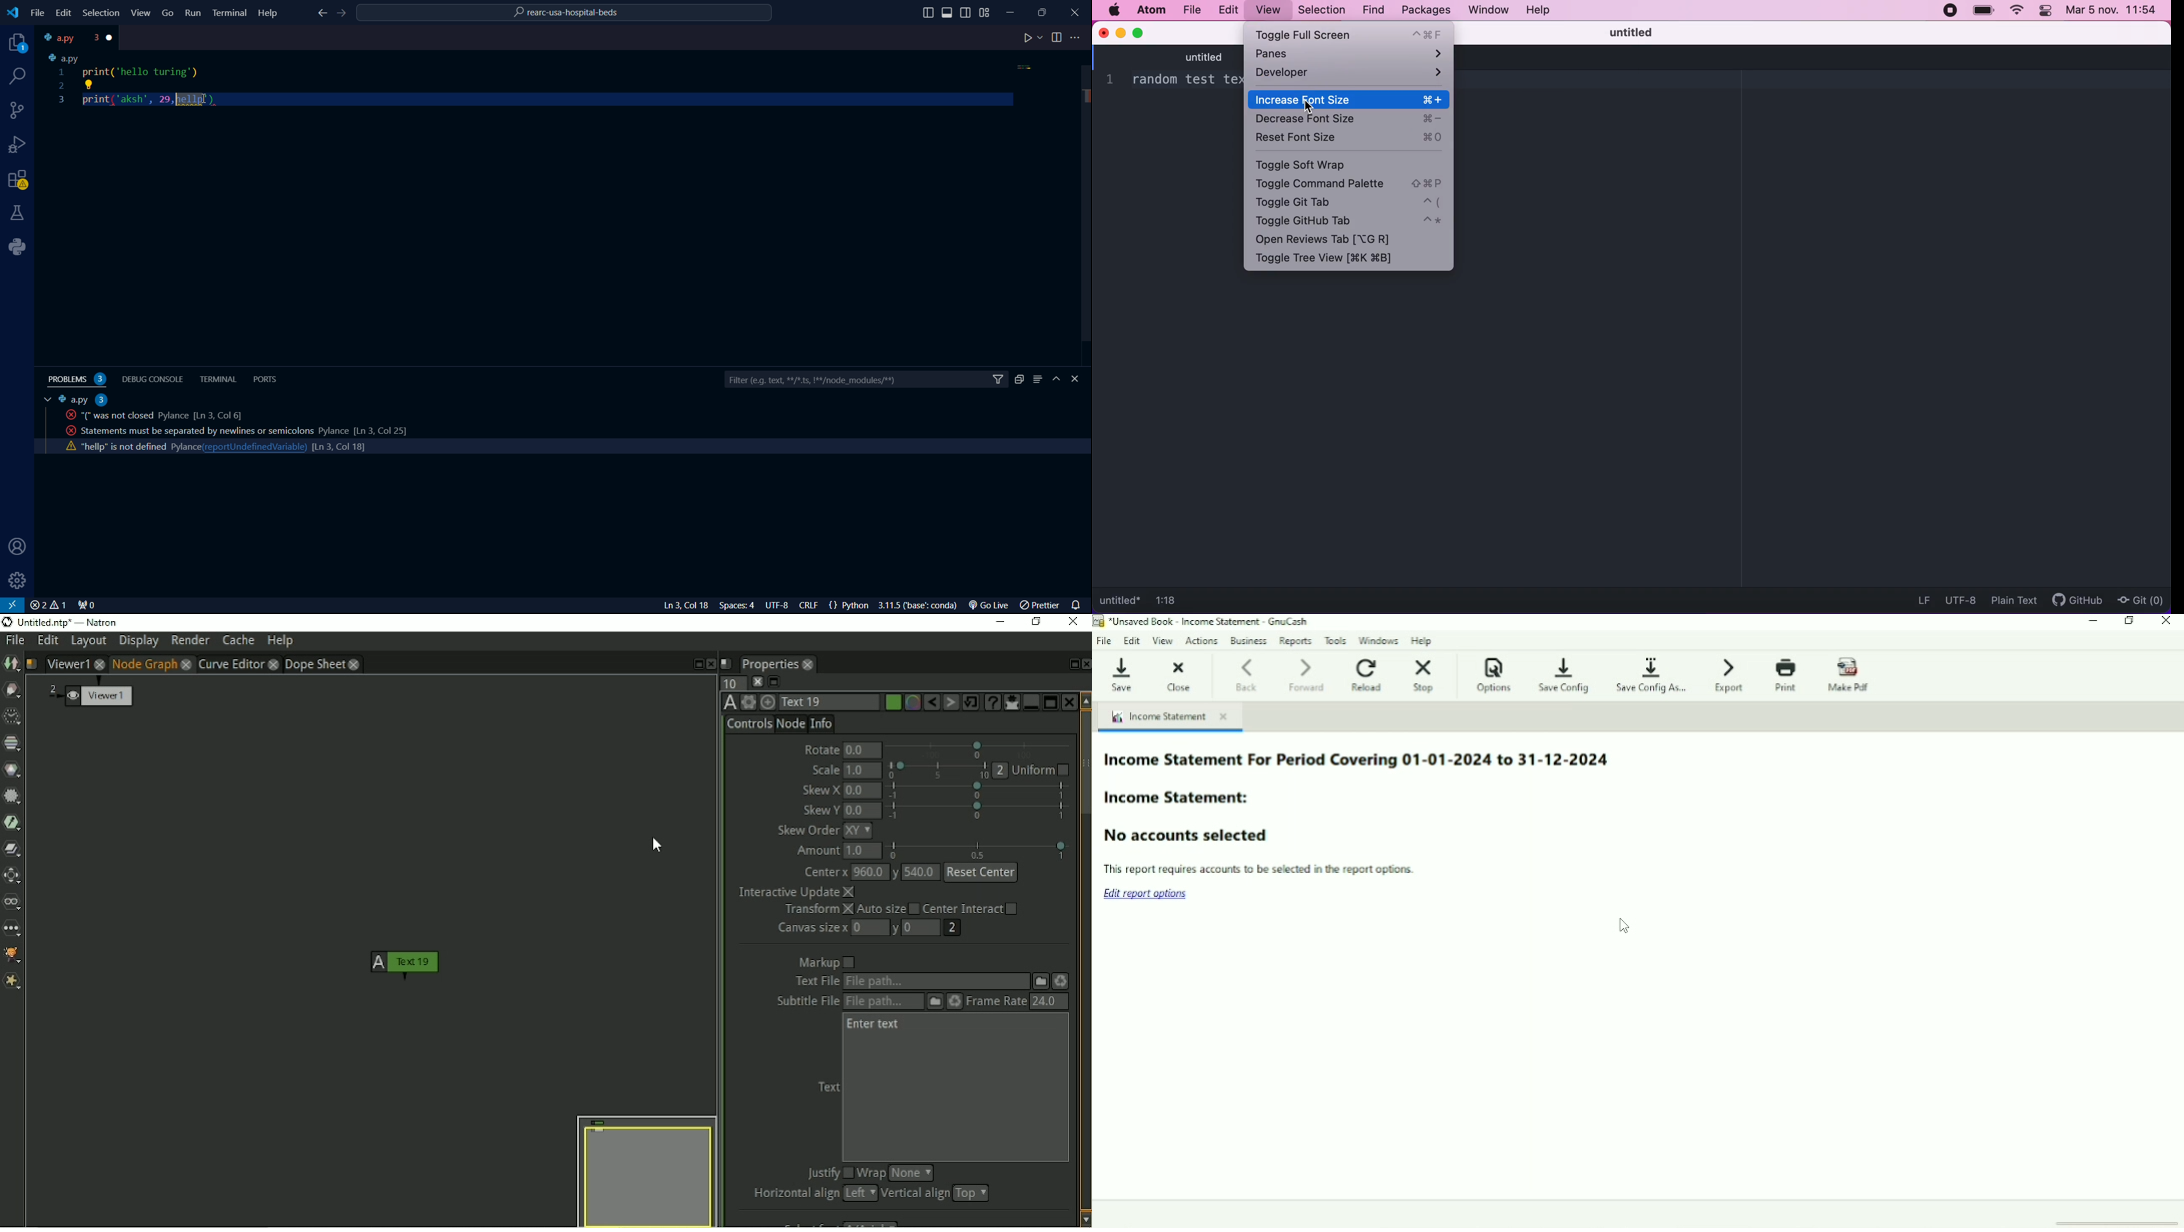 This screenshot has width=2184, height=1232. Describe the element at coordinates (1732, 674) in the screenshot. I see `Export` at that location.